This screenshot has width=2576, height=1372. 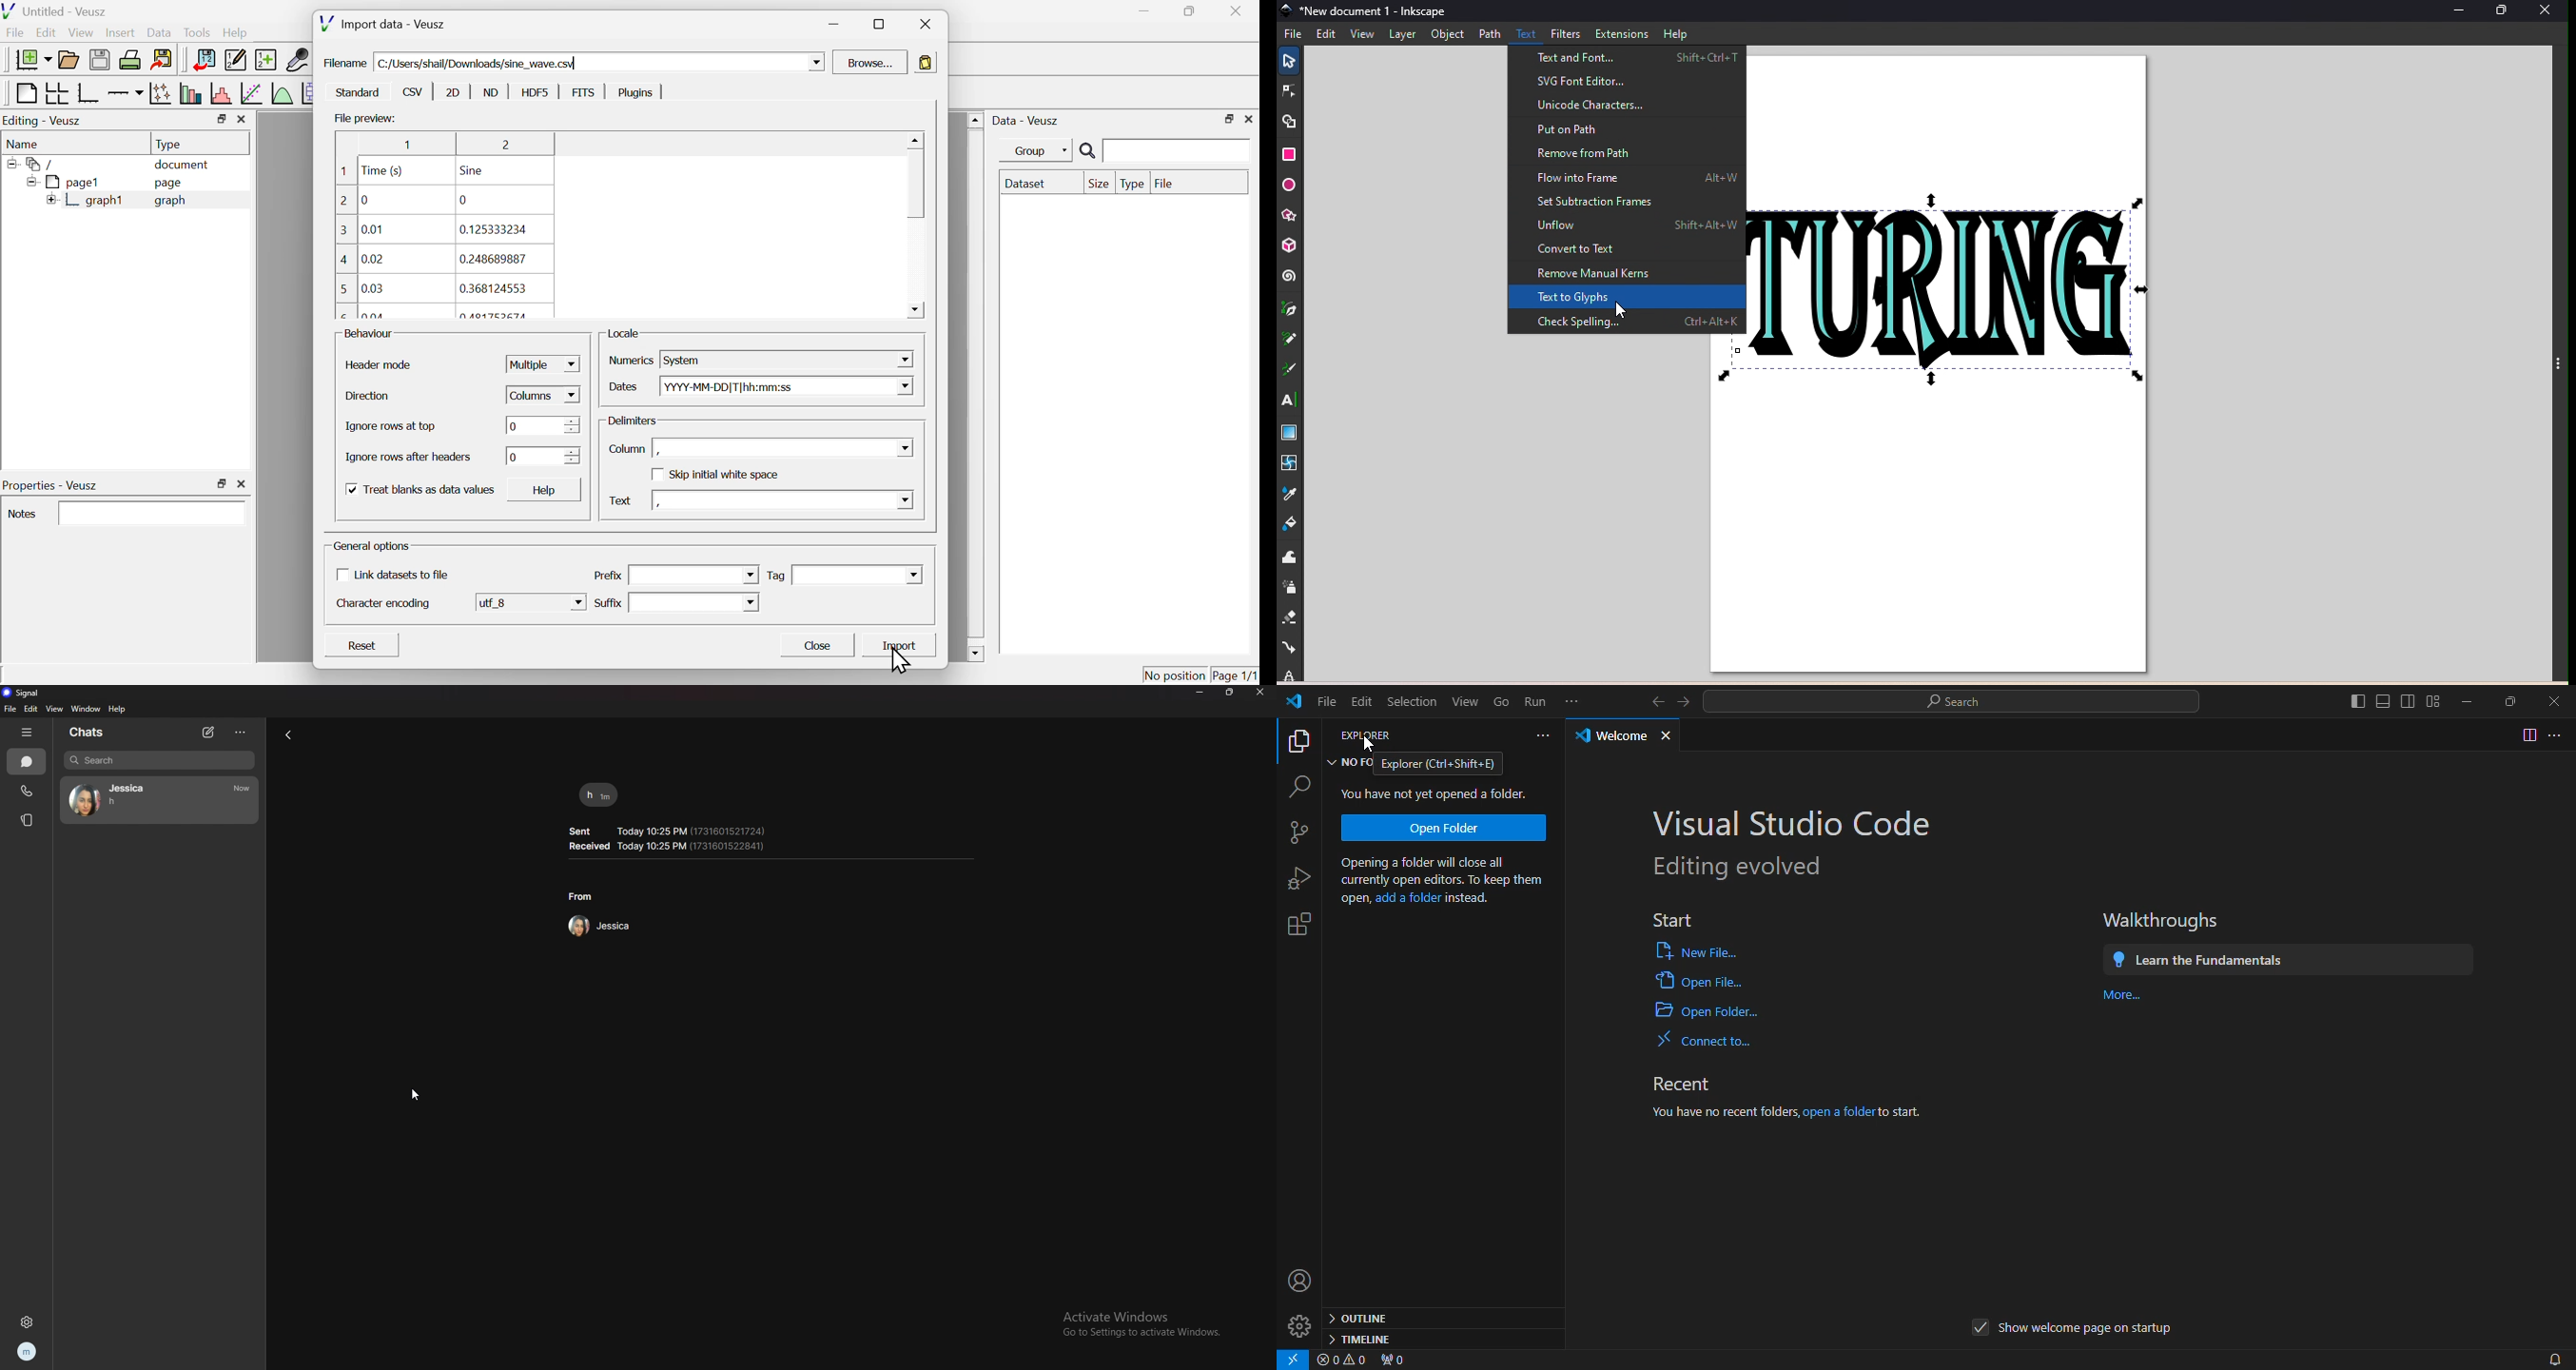 What do you see at coordinates (1628, 300) in the screenshot?
I see `Text to glyphs` at bounding box center [1628, 300].